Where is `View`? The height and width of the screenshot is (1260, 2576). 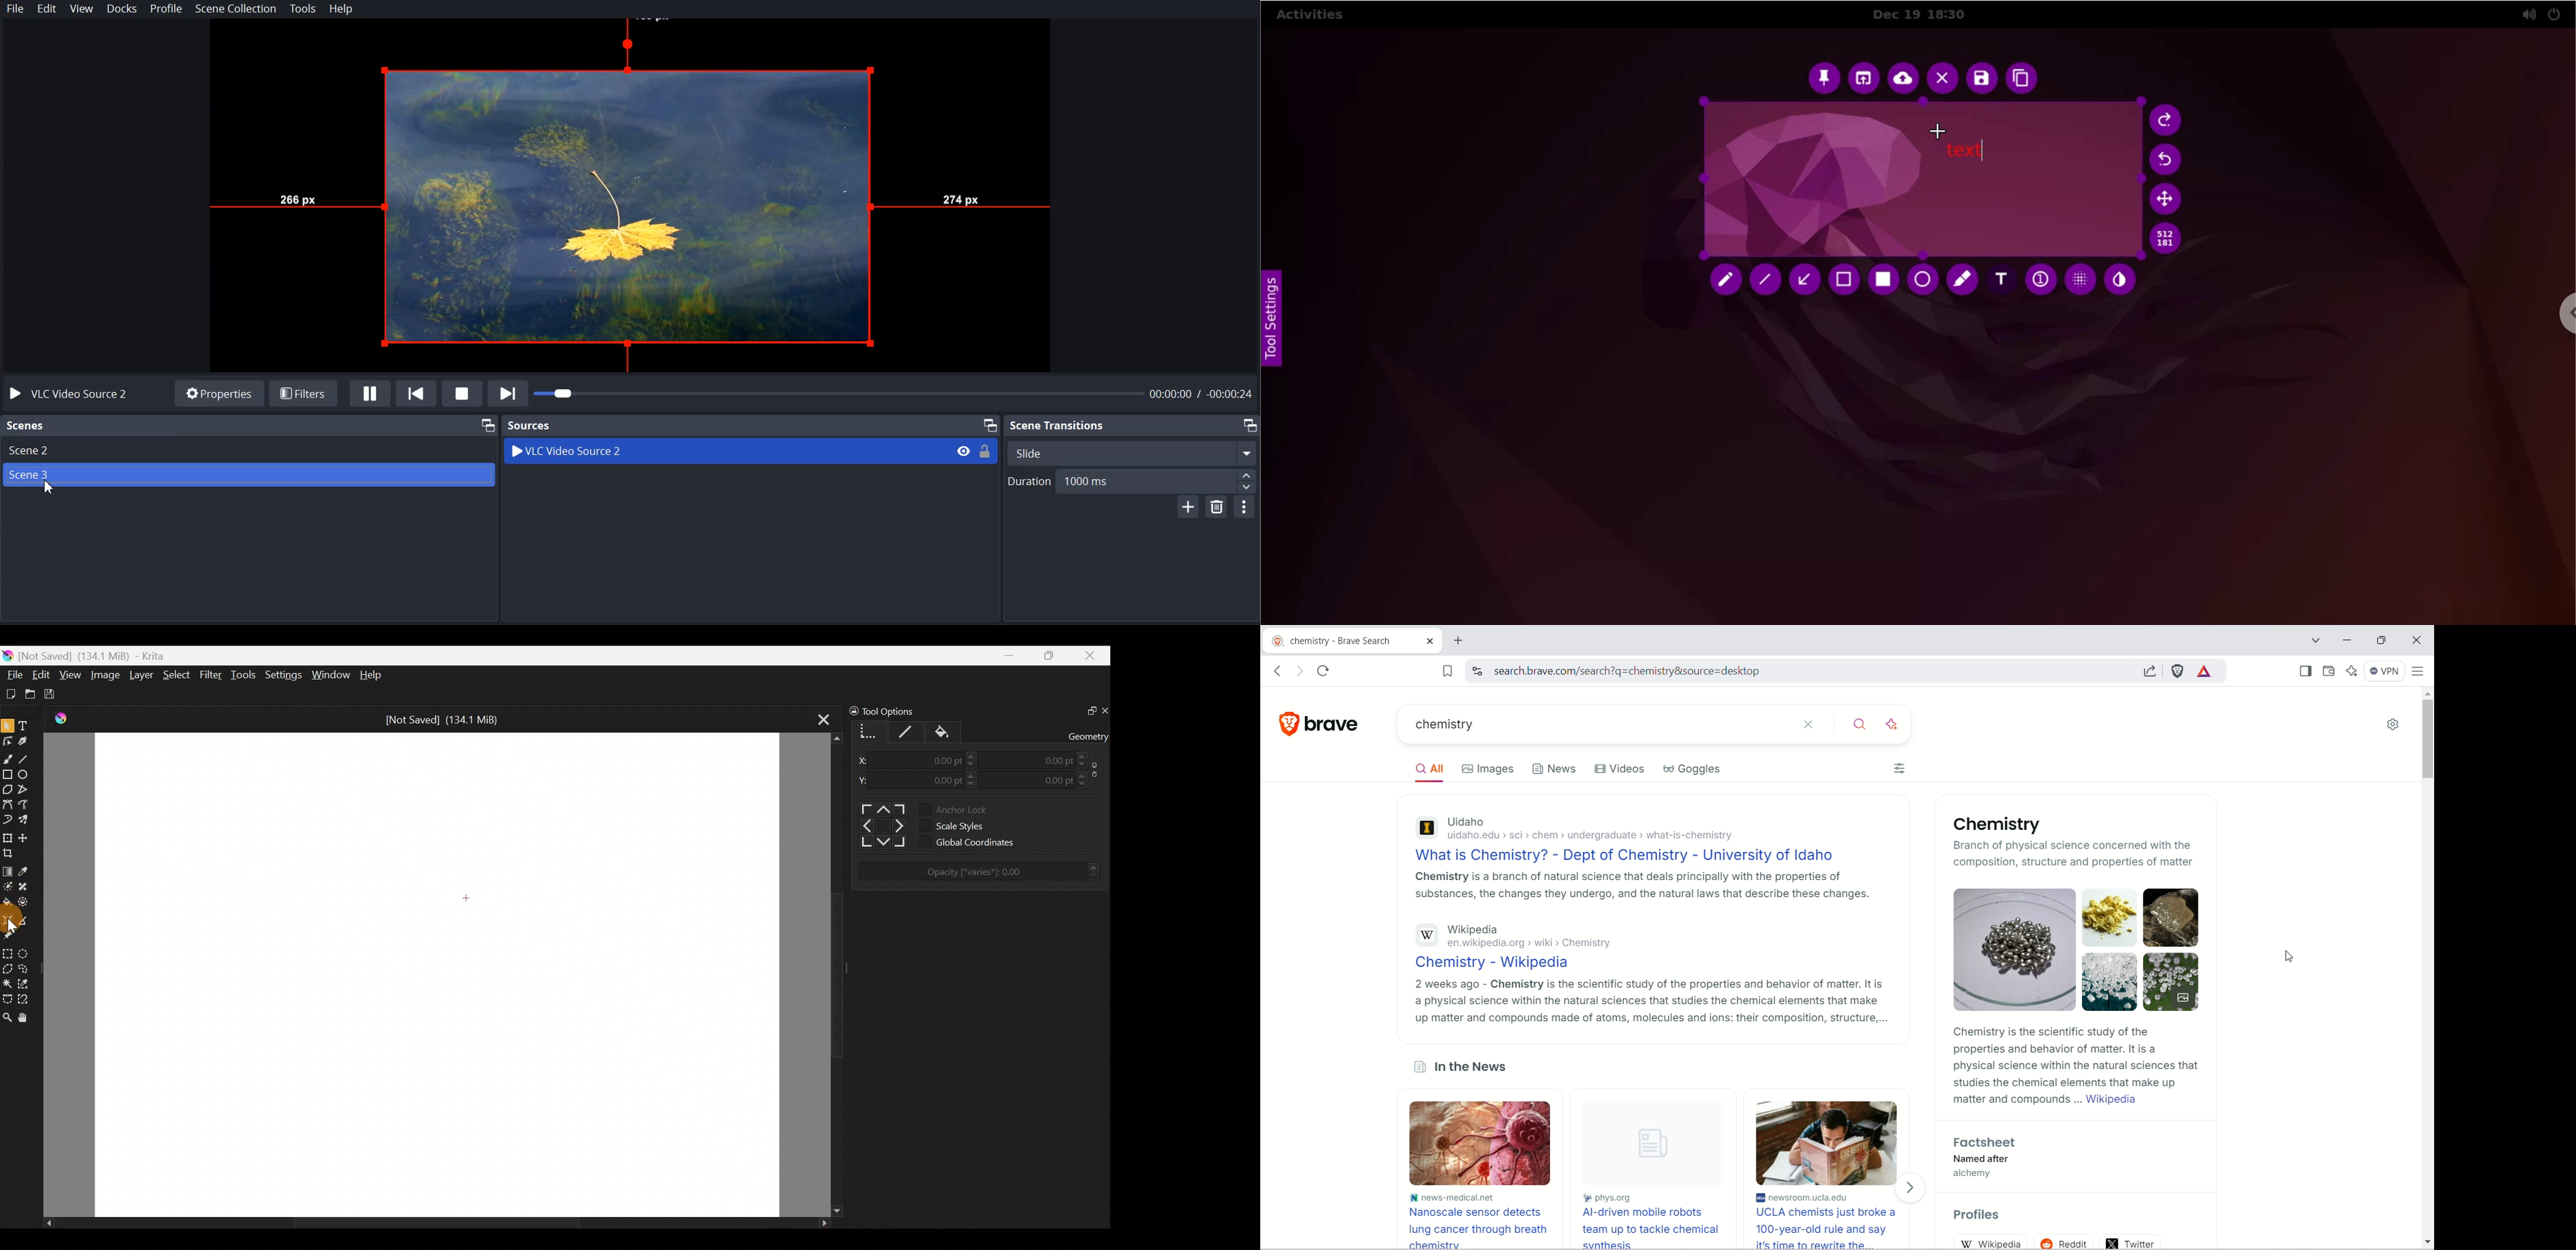 View is located at coordinates (81, 9).